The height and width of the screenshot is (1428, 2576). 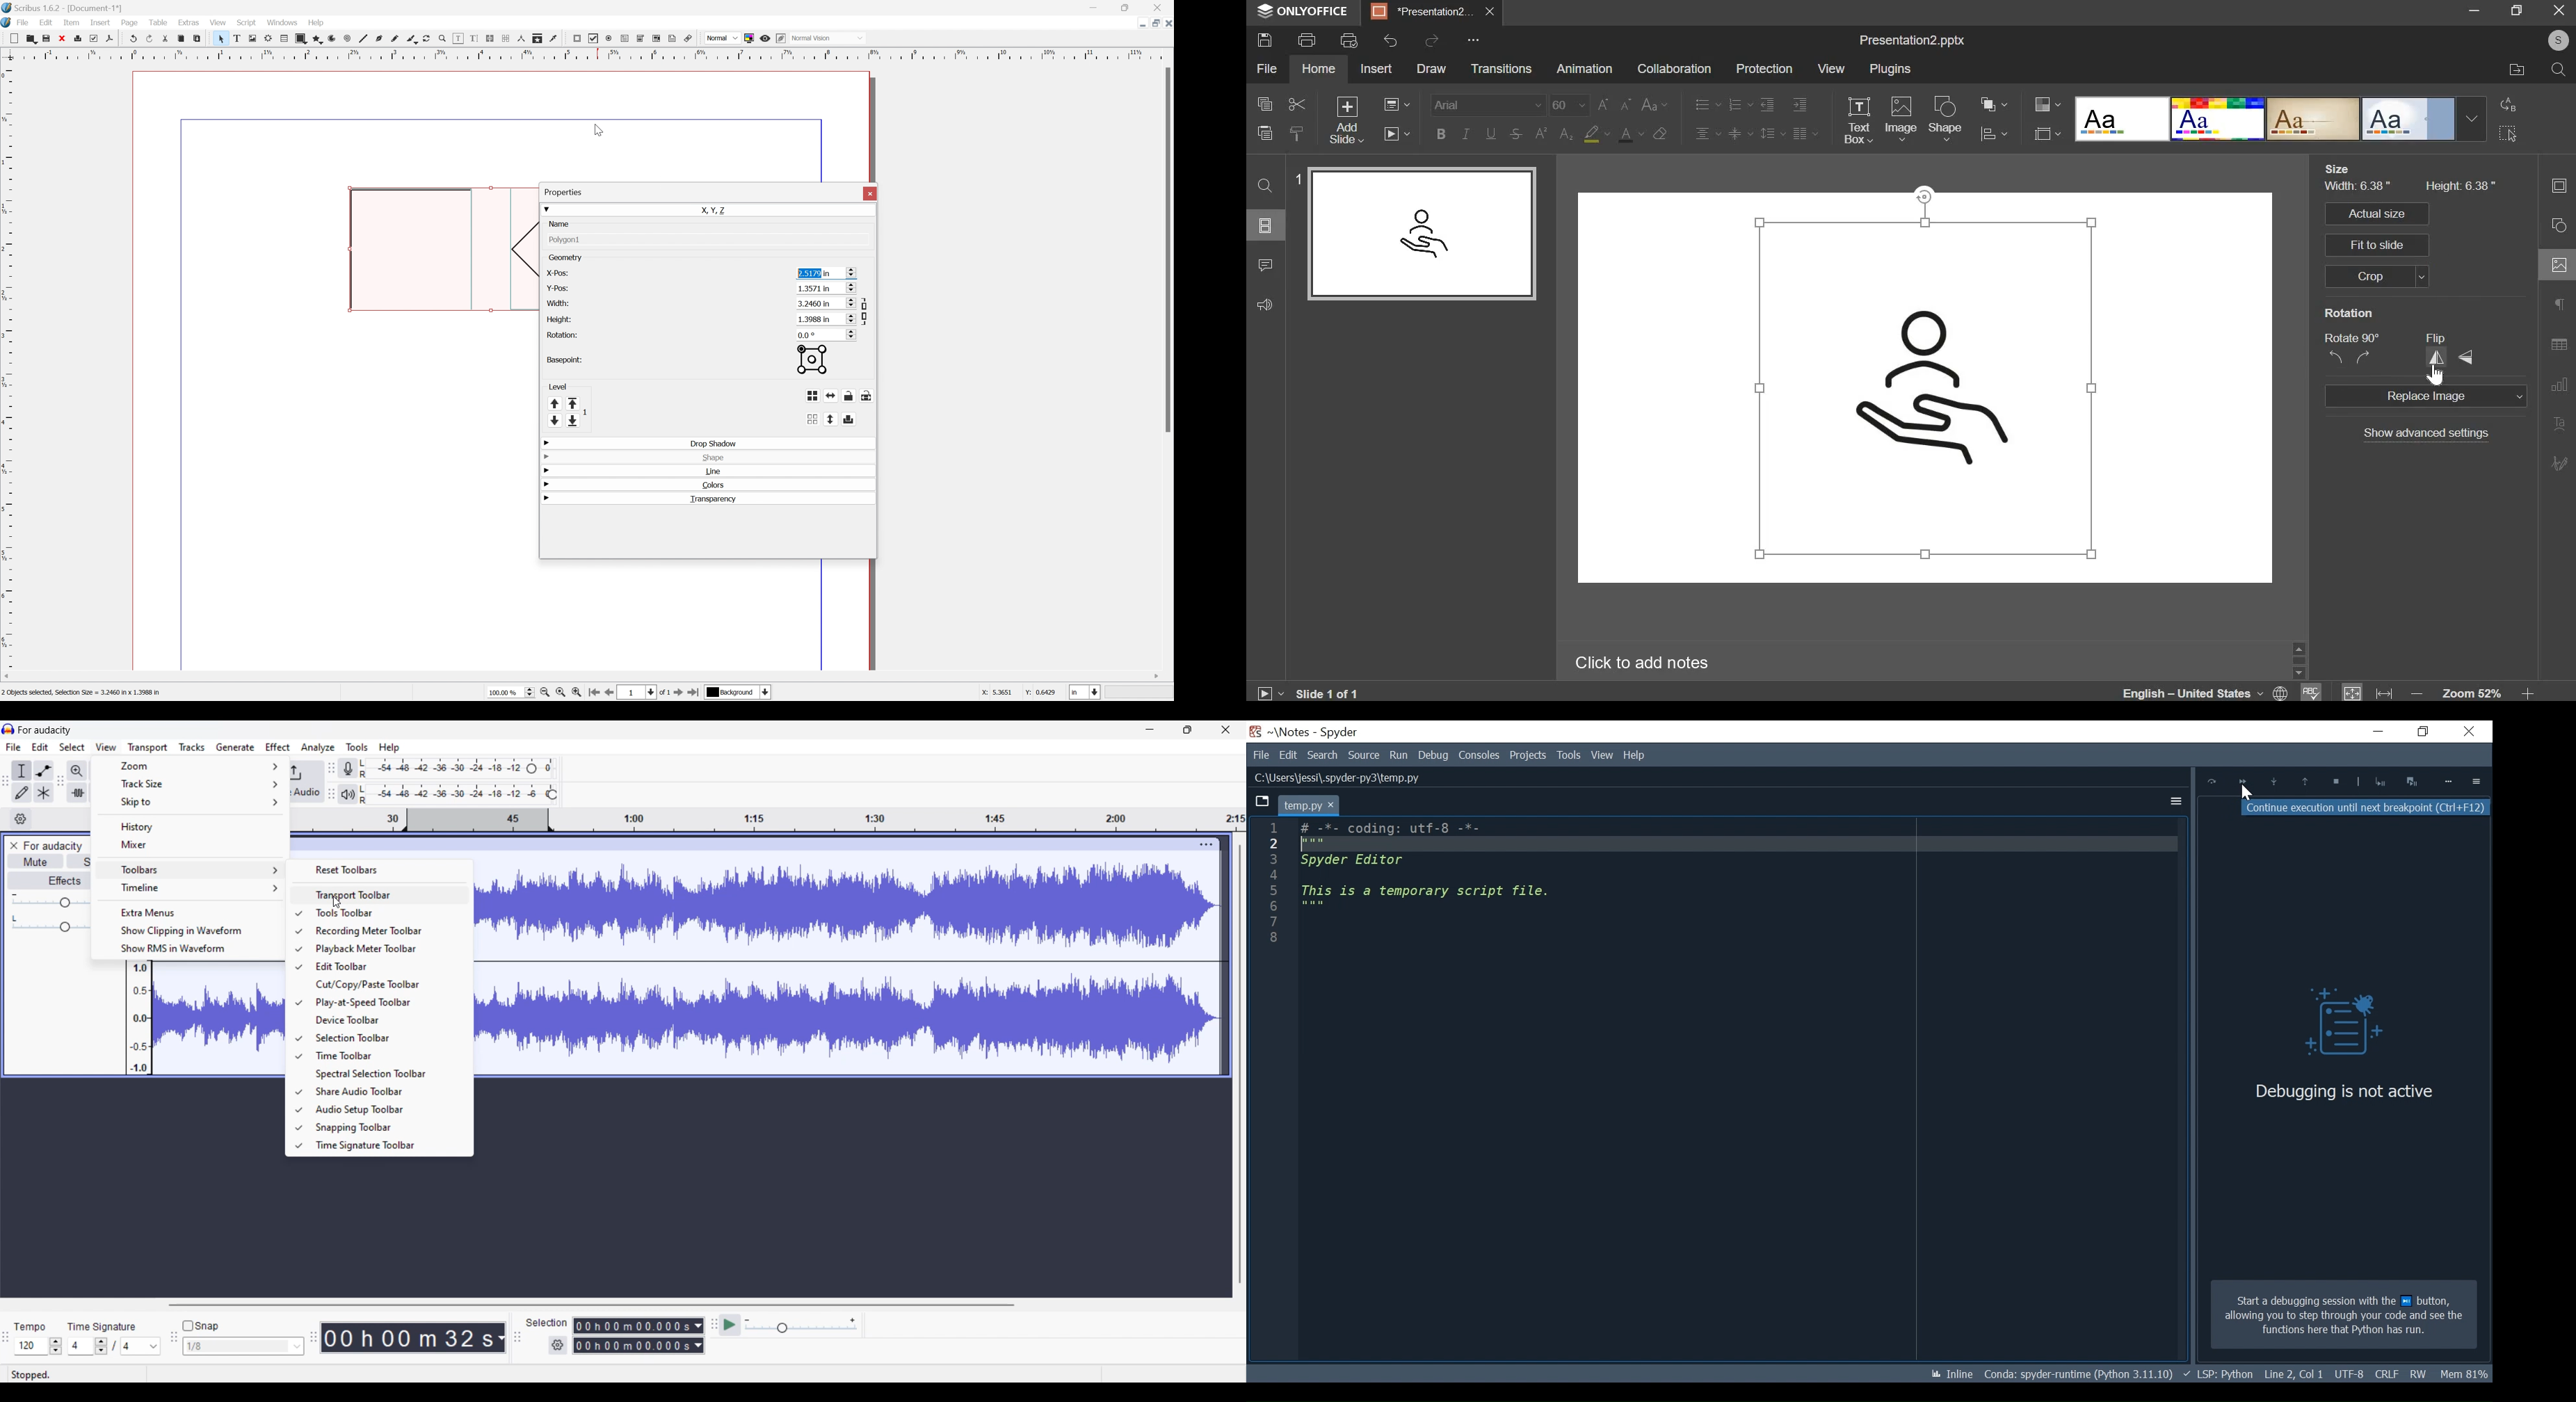 I want to click on Edit preview, so click(x=781, y=38).